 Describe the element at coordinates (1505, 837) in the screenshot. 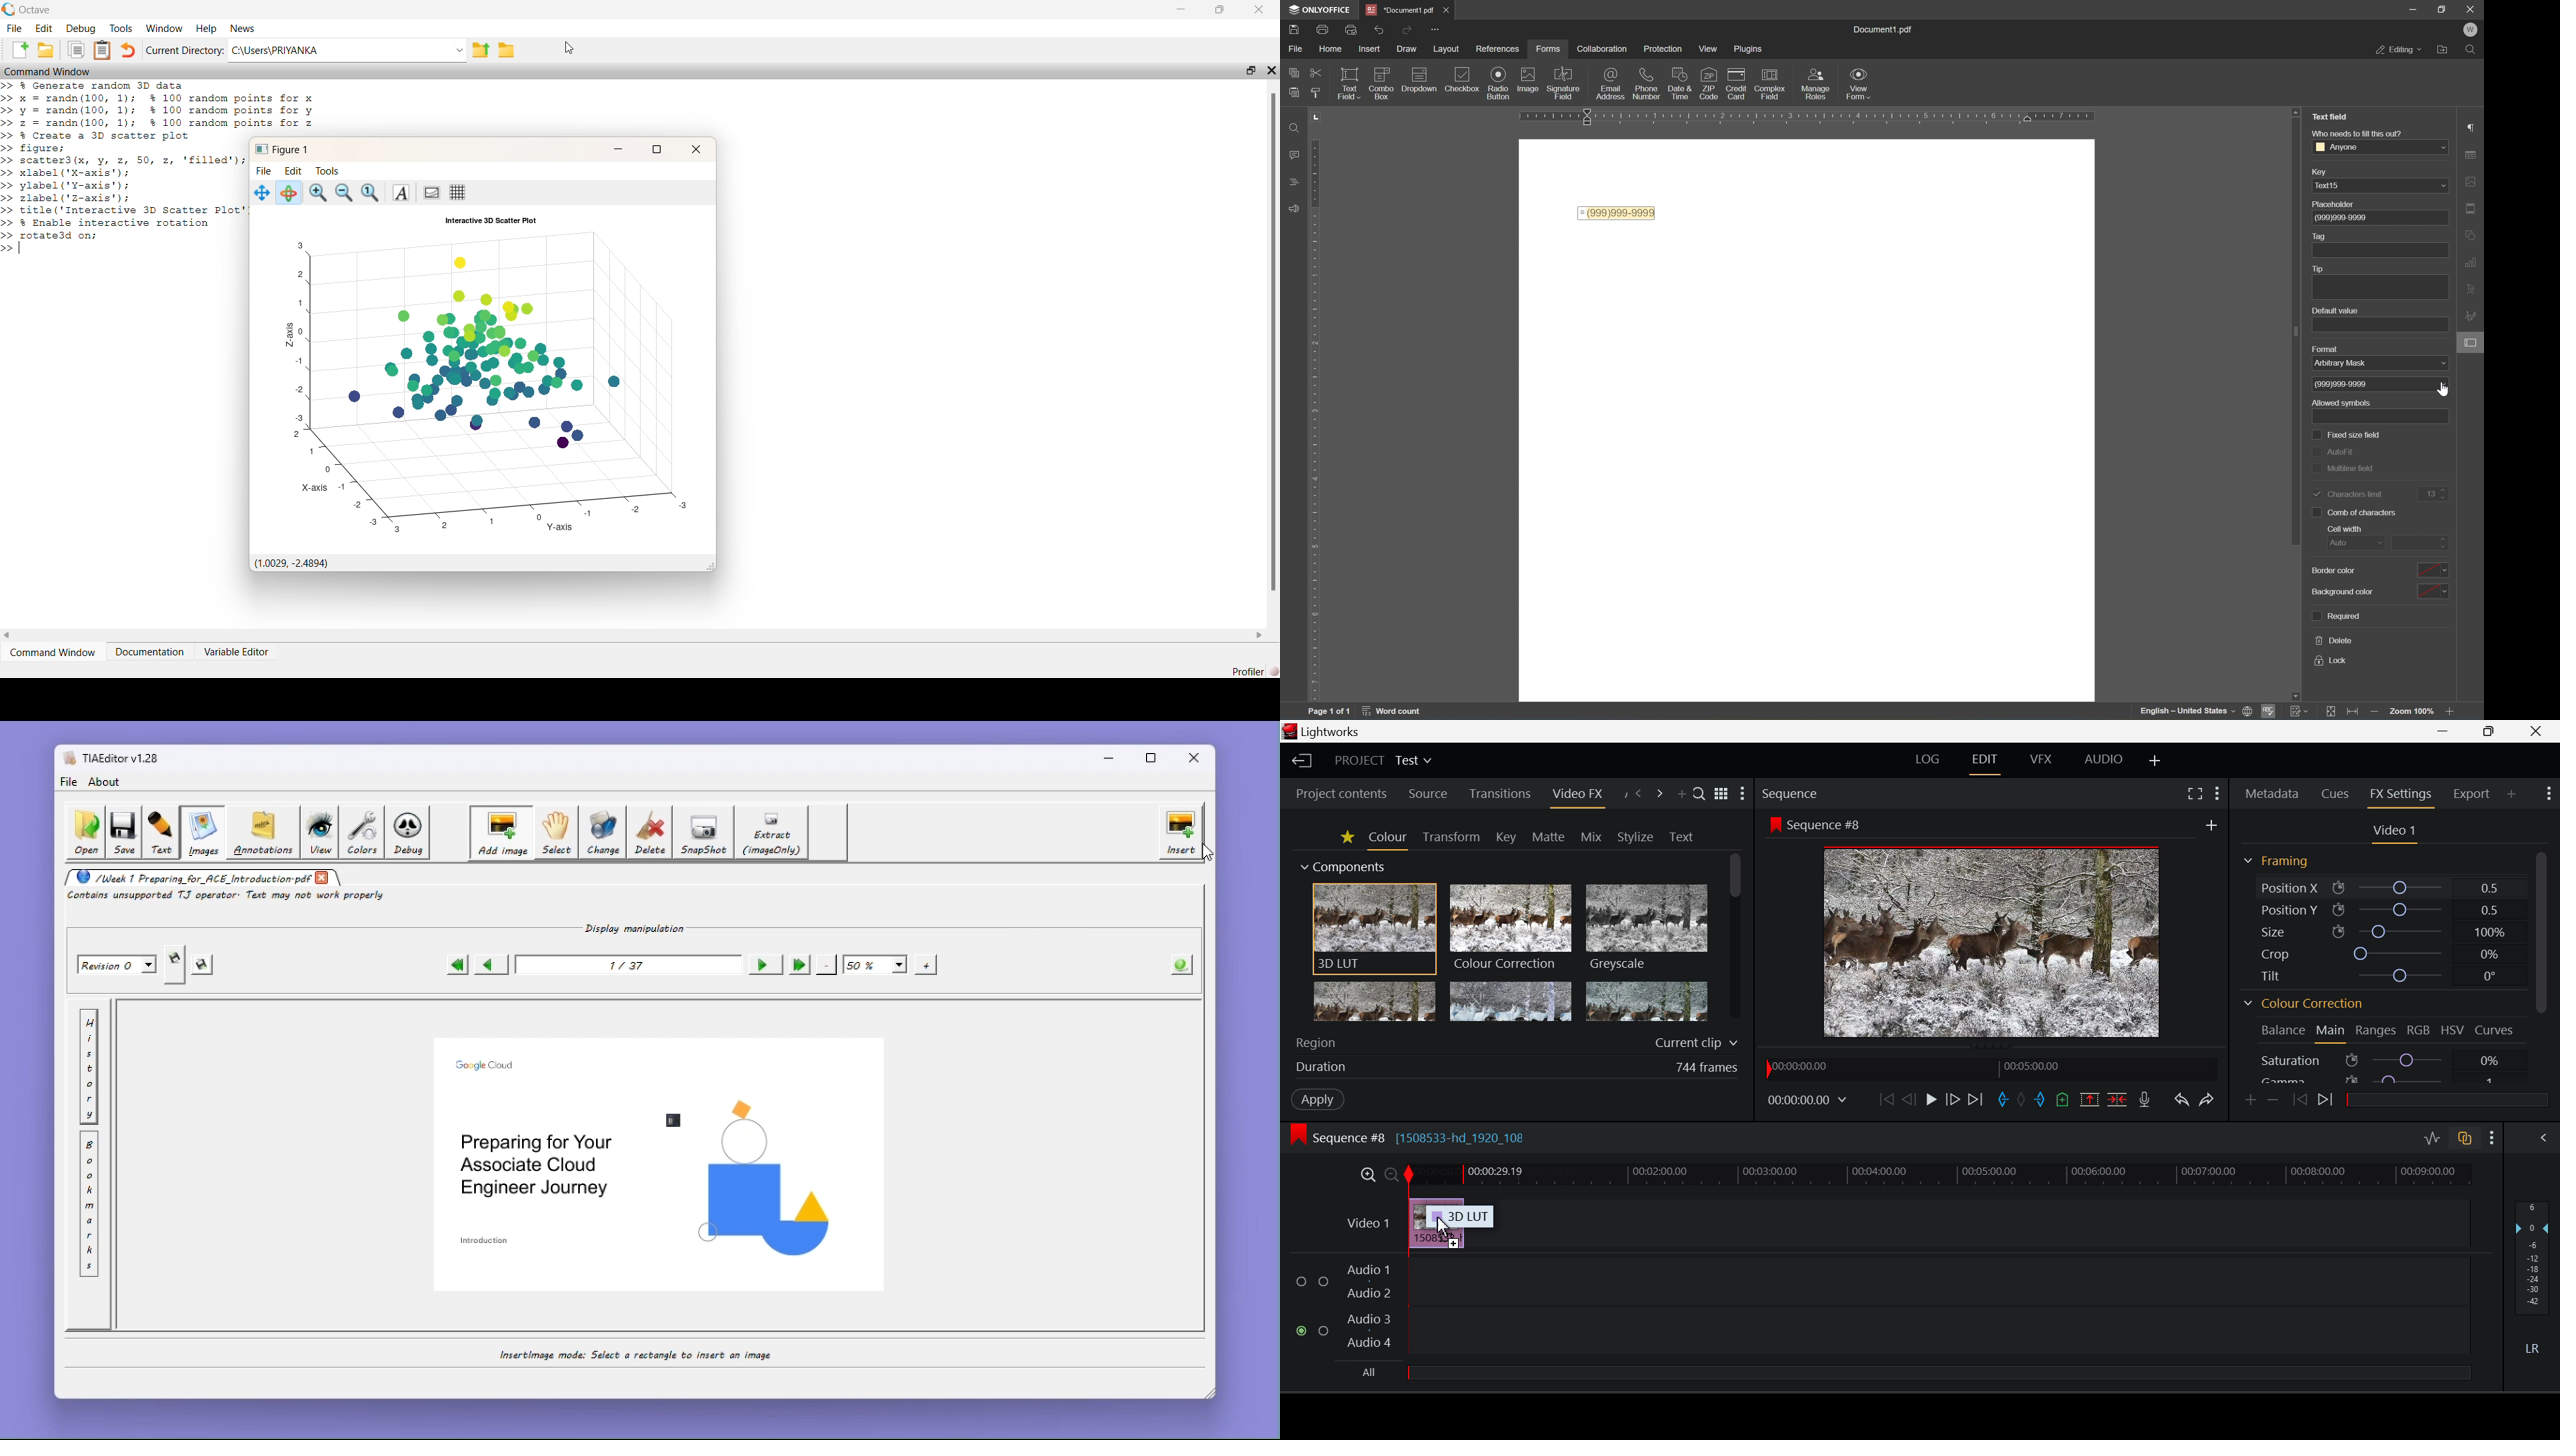

I see `Key` at that location.